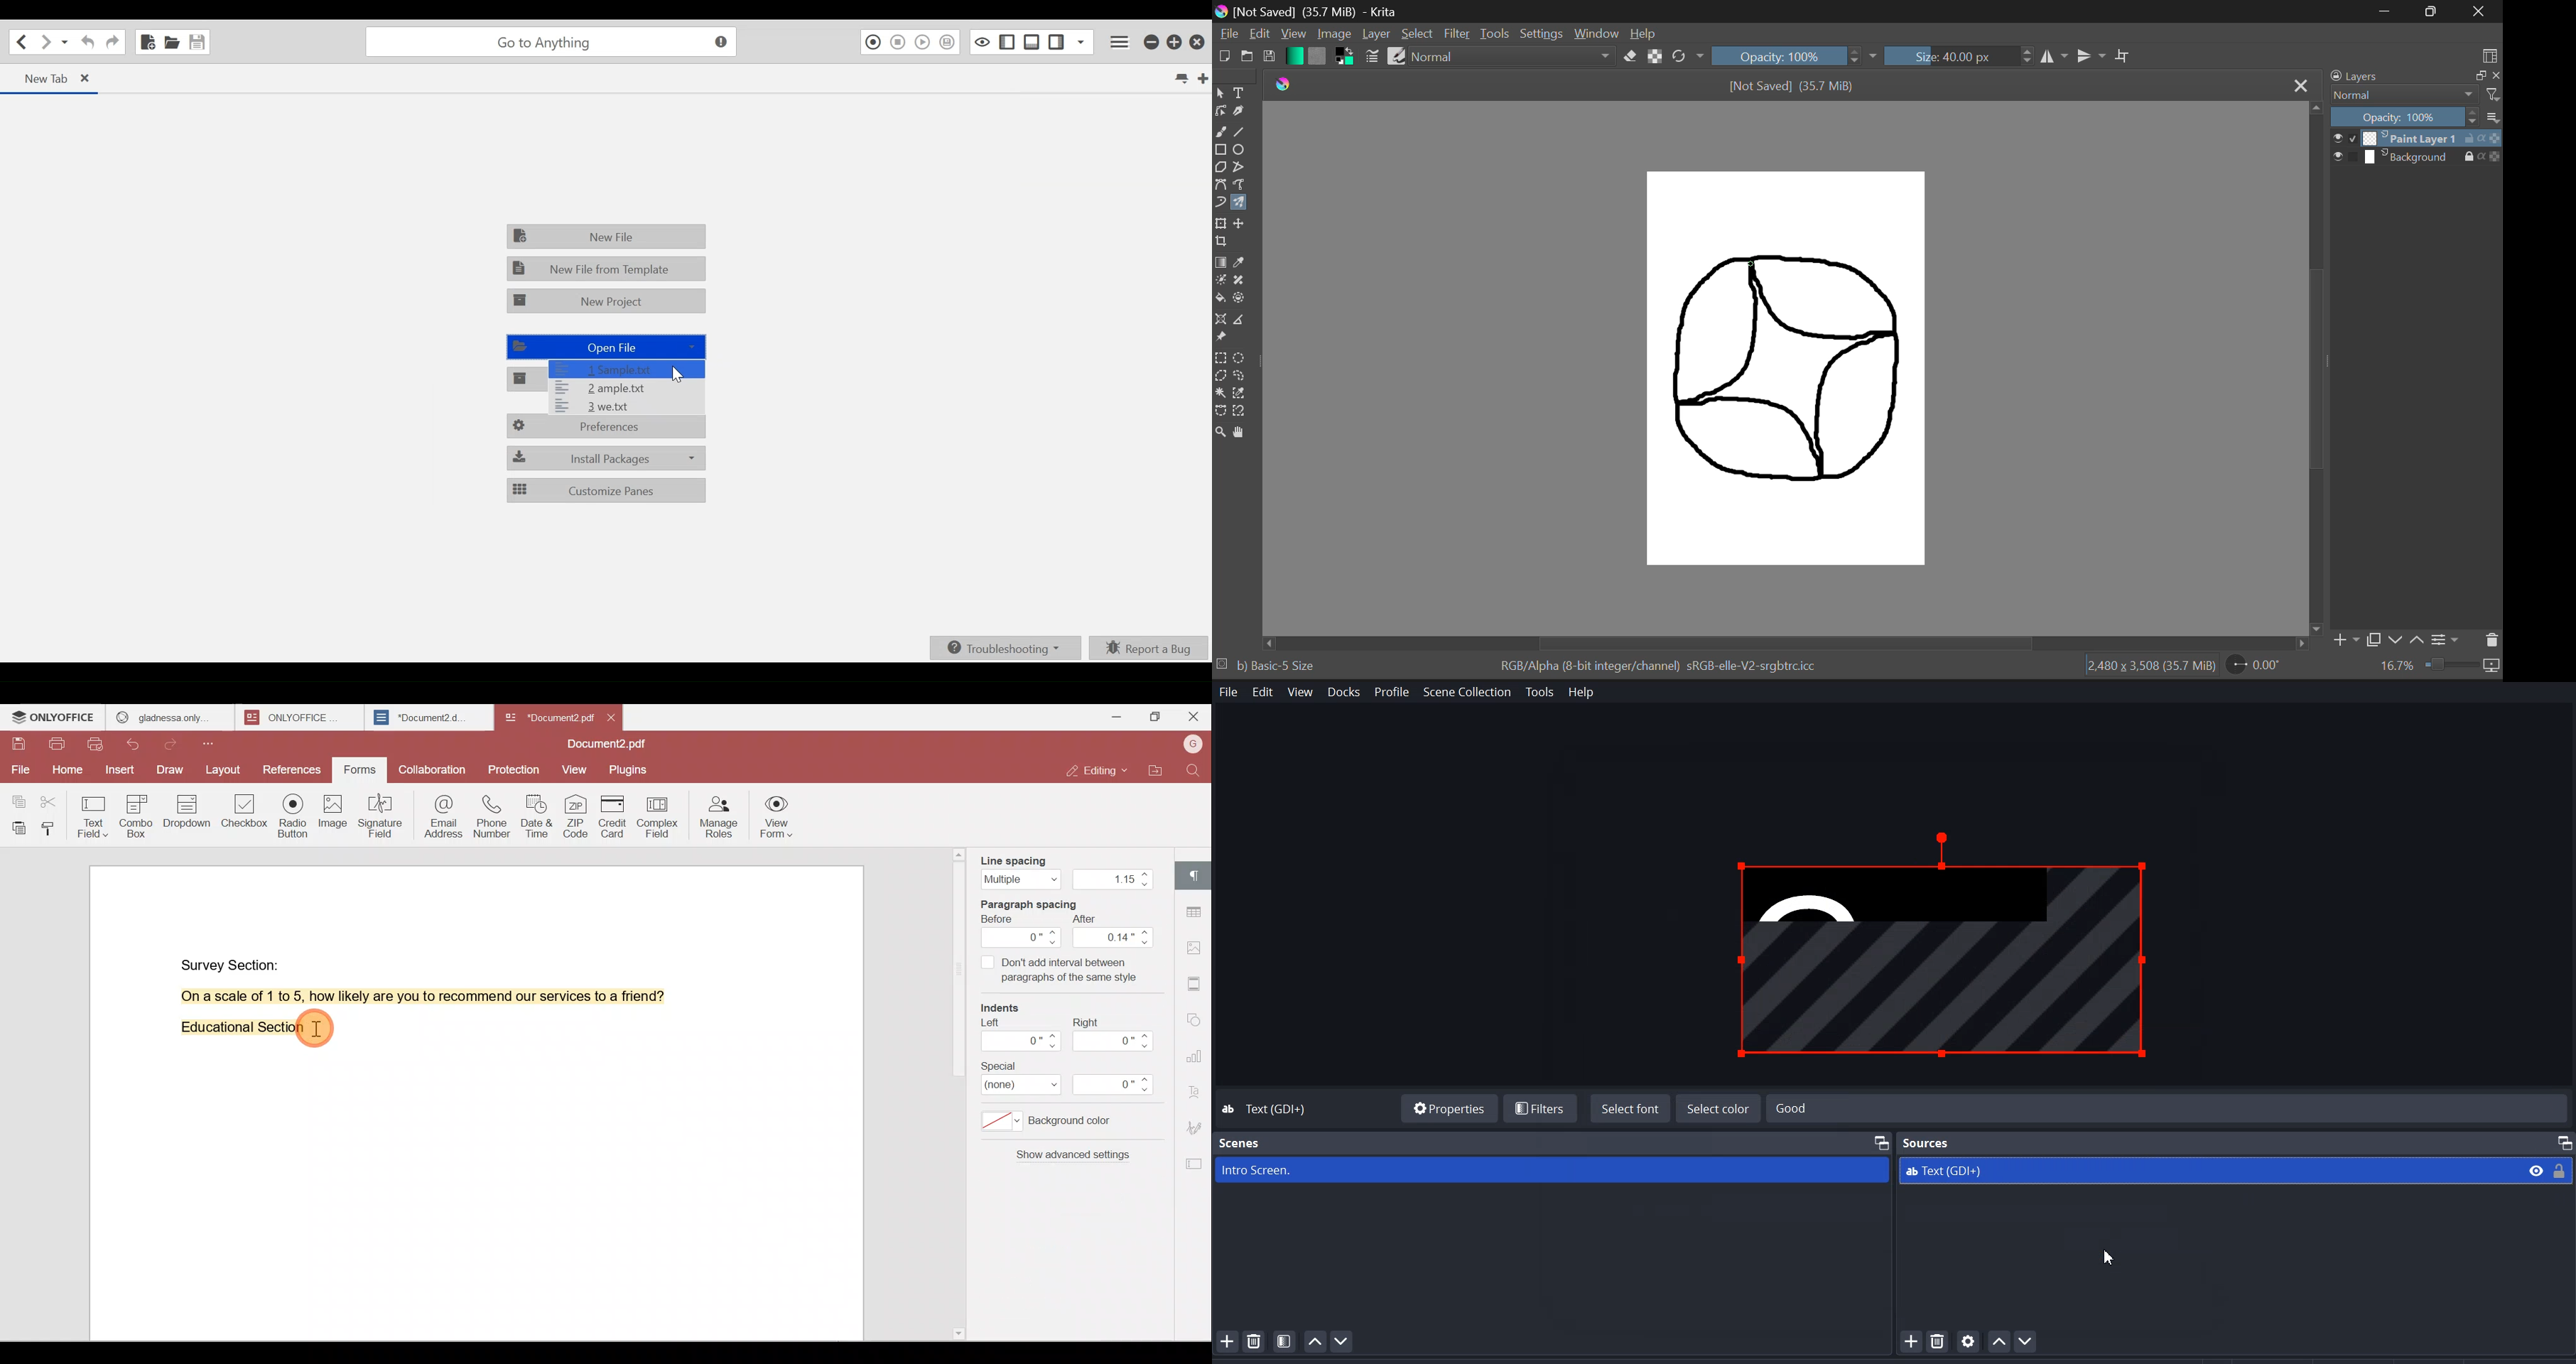  What do you see at coordinates (1293, 34) in the screenshot?
I see `View` at bounding box center [1293, 34].